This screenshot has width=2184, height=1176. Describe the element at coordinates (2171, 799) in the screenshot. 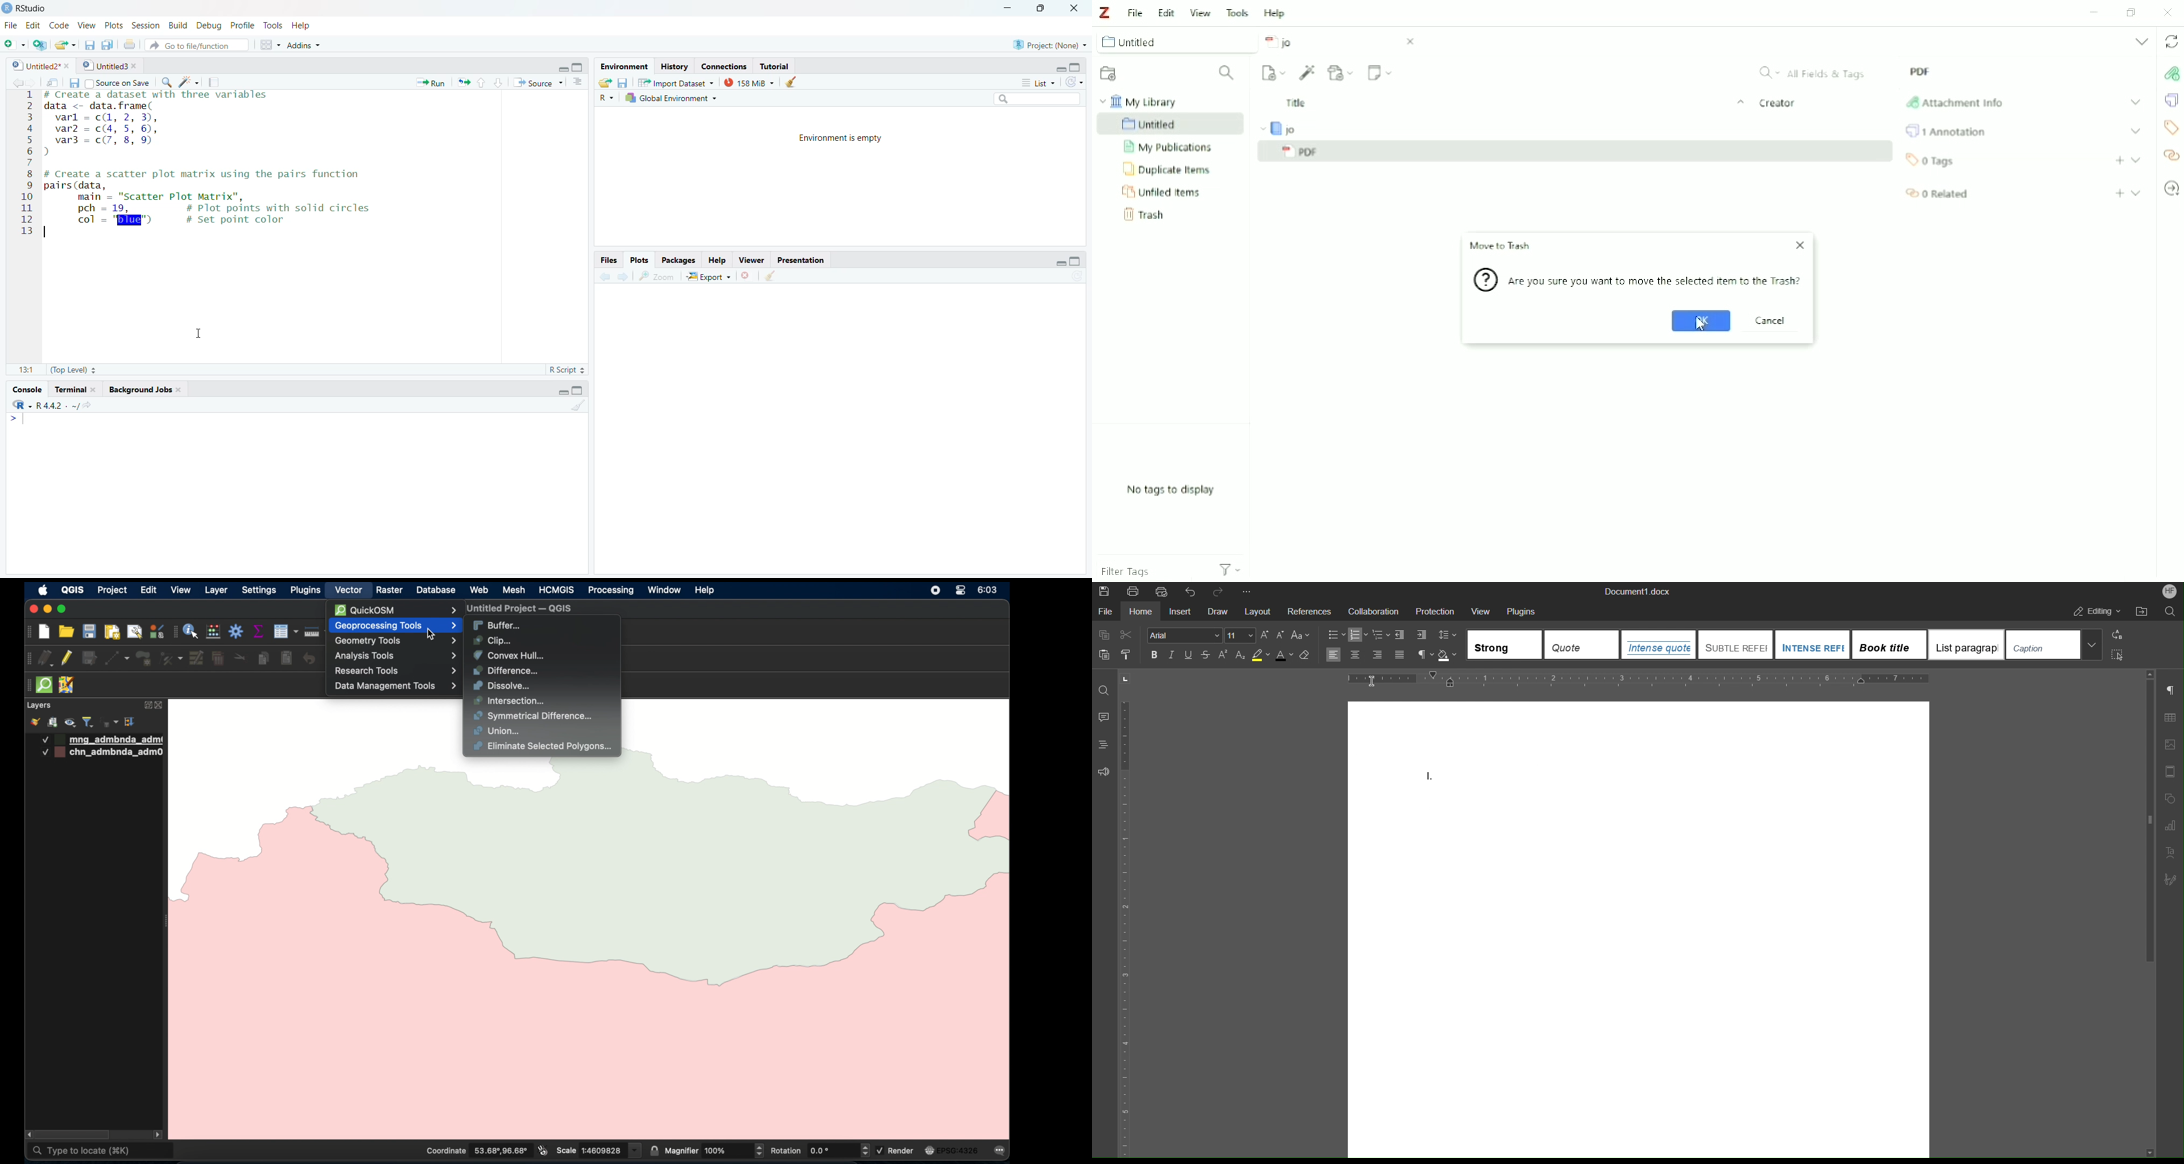

I see `Shape Settings` at that location.